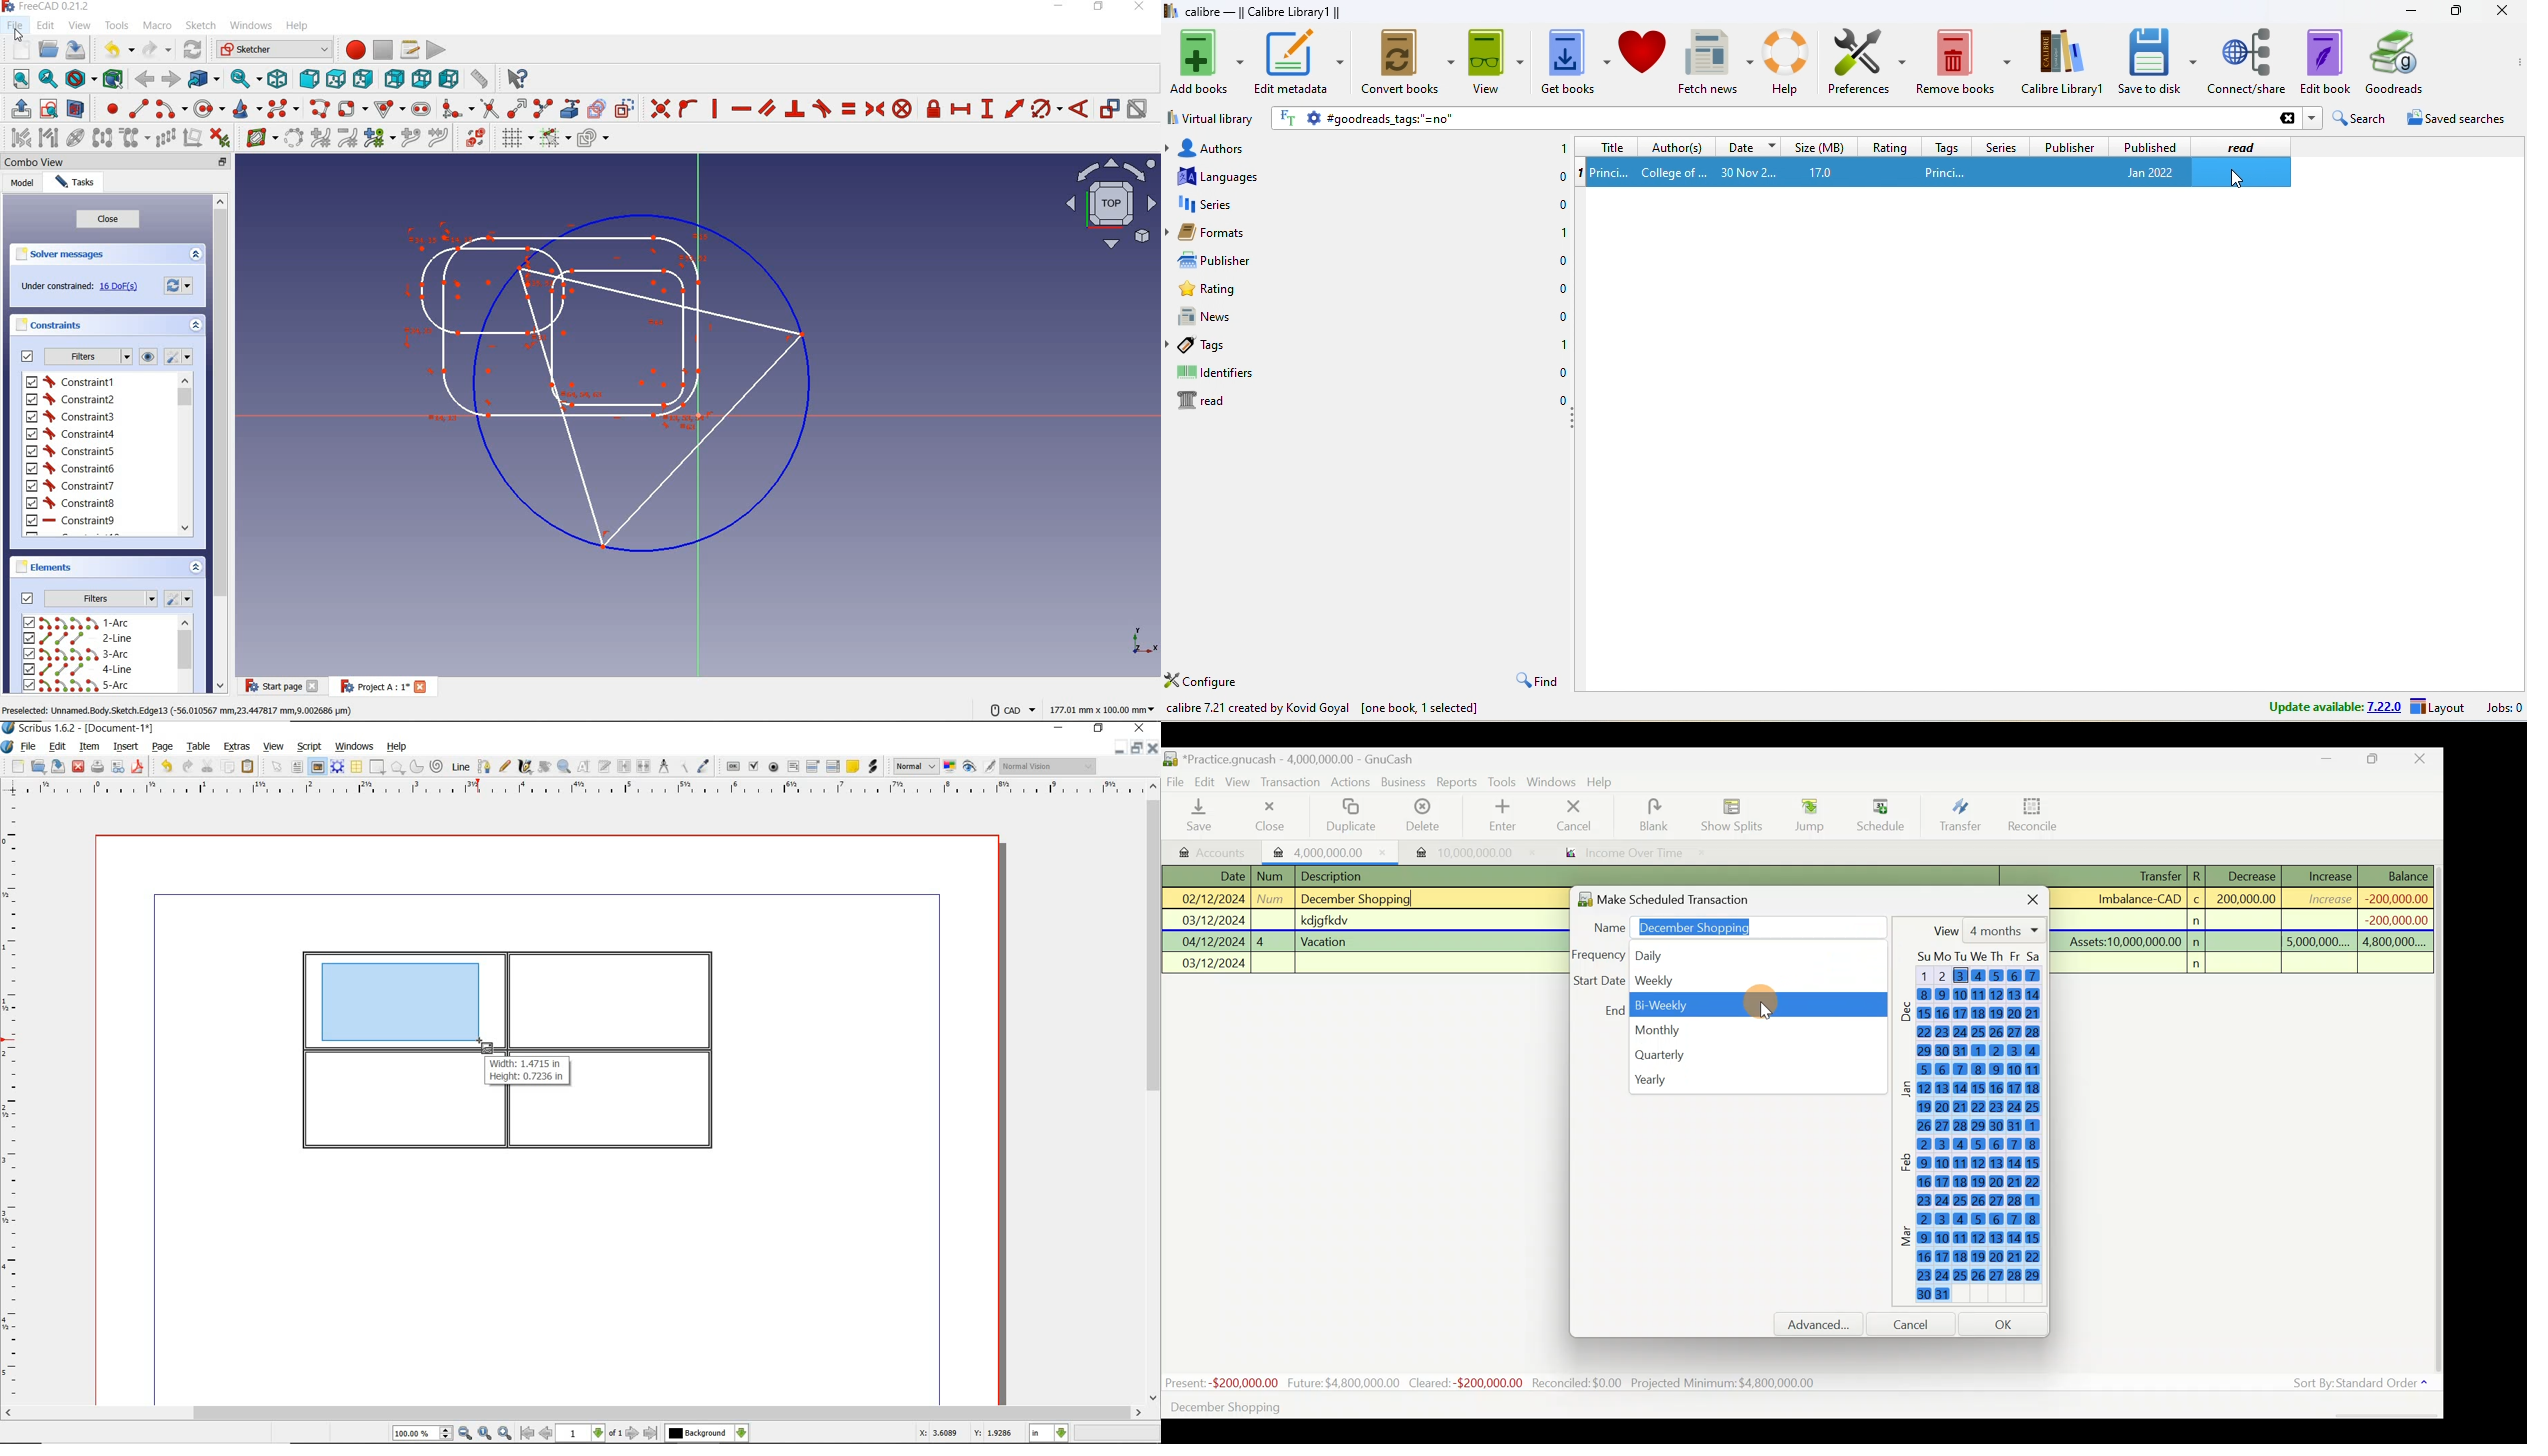 Image resolution: width=2548 pixels, height=1456 pixels. Describe the element at coordinates (1553, 783) in the screenshot. I see `Windows` at that location.